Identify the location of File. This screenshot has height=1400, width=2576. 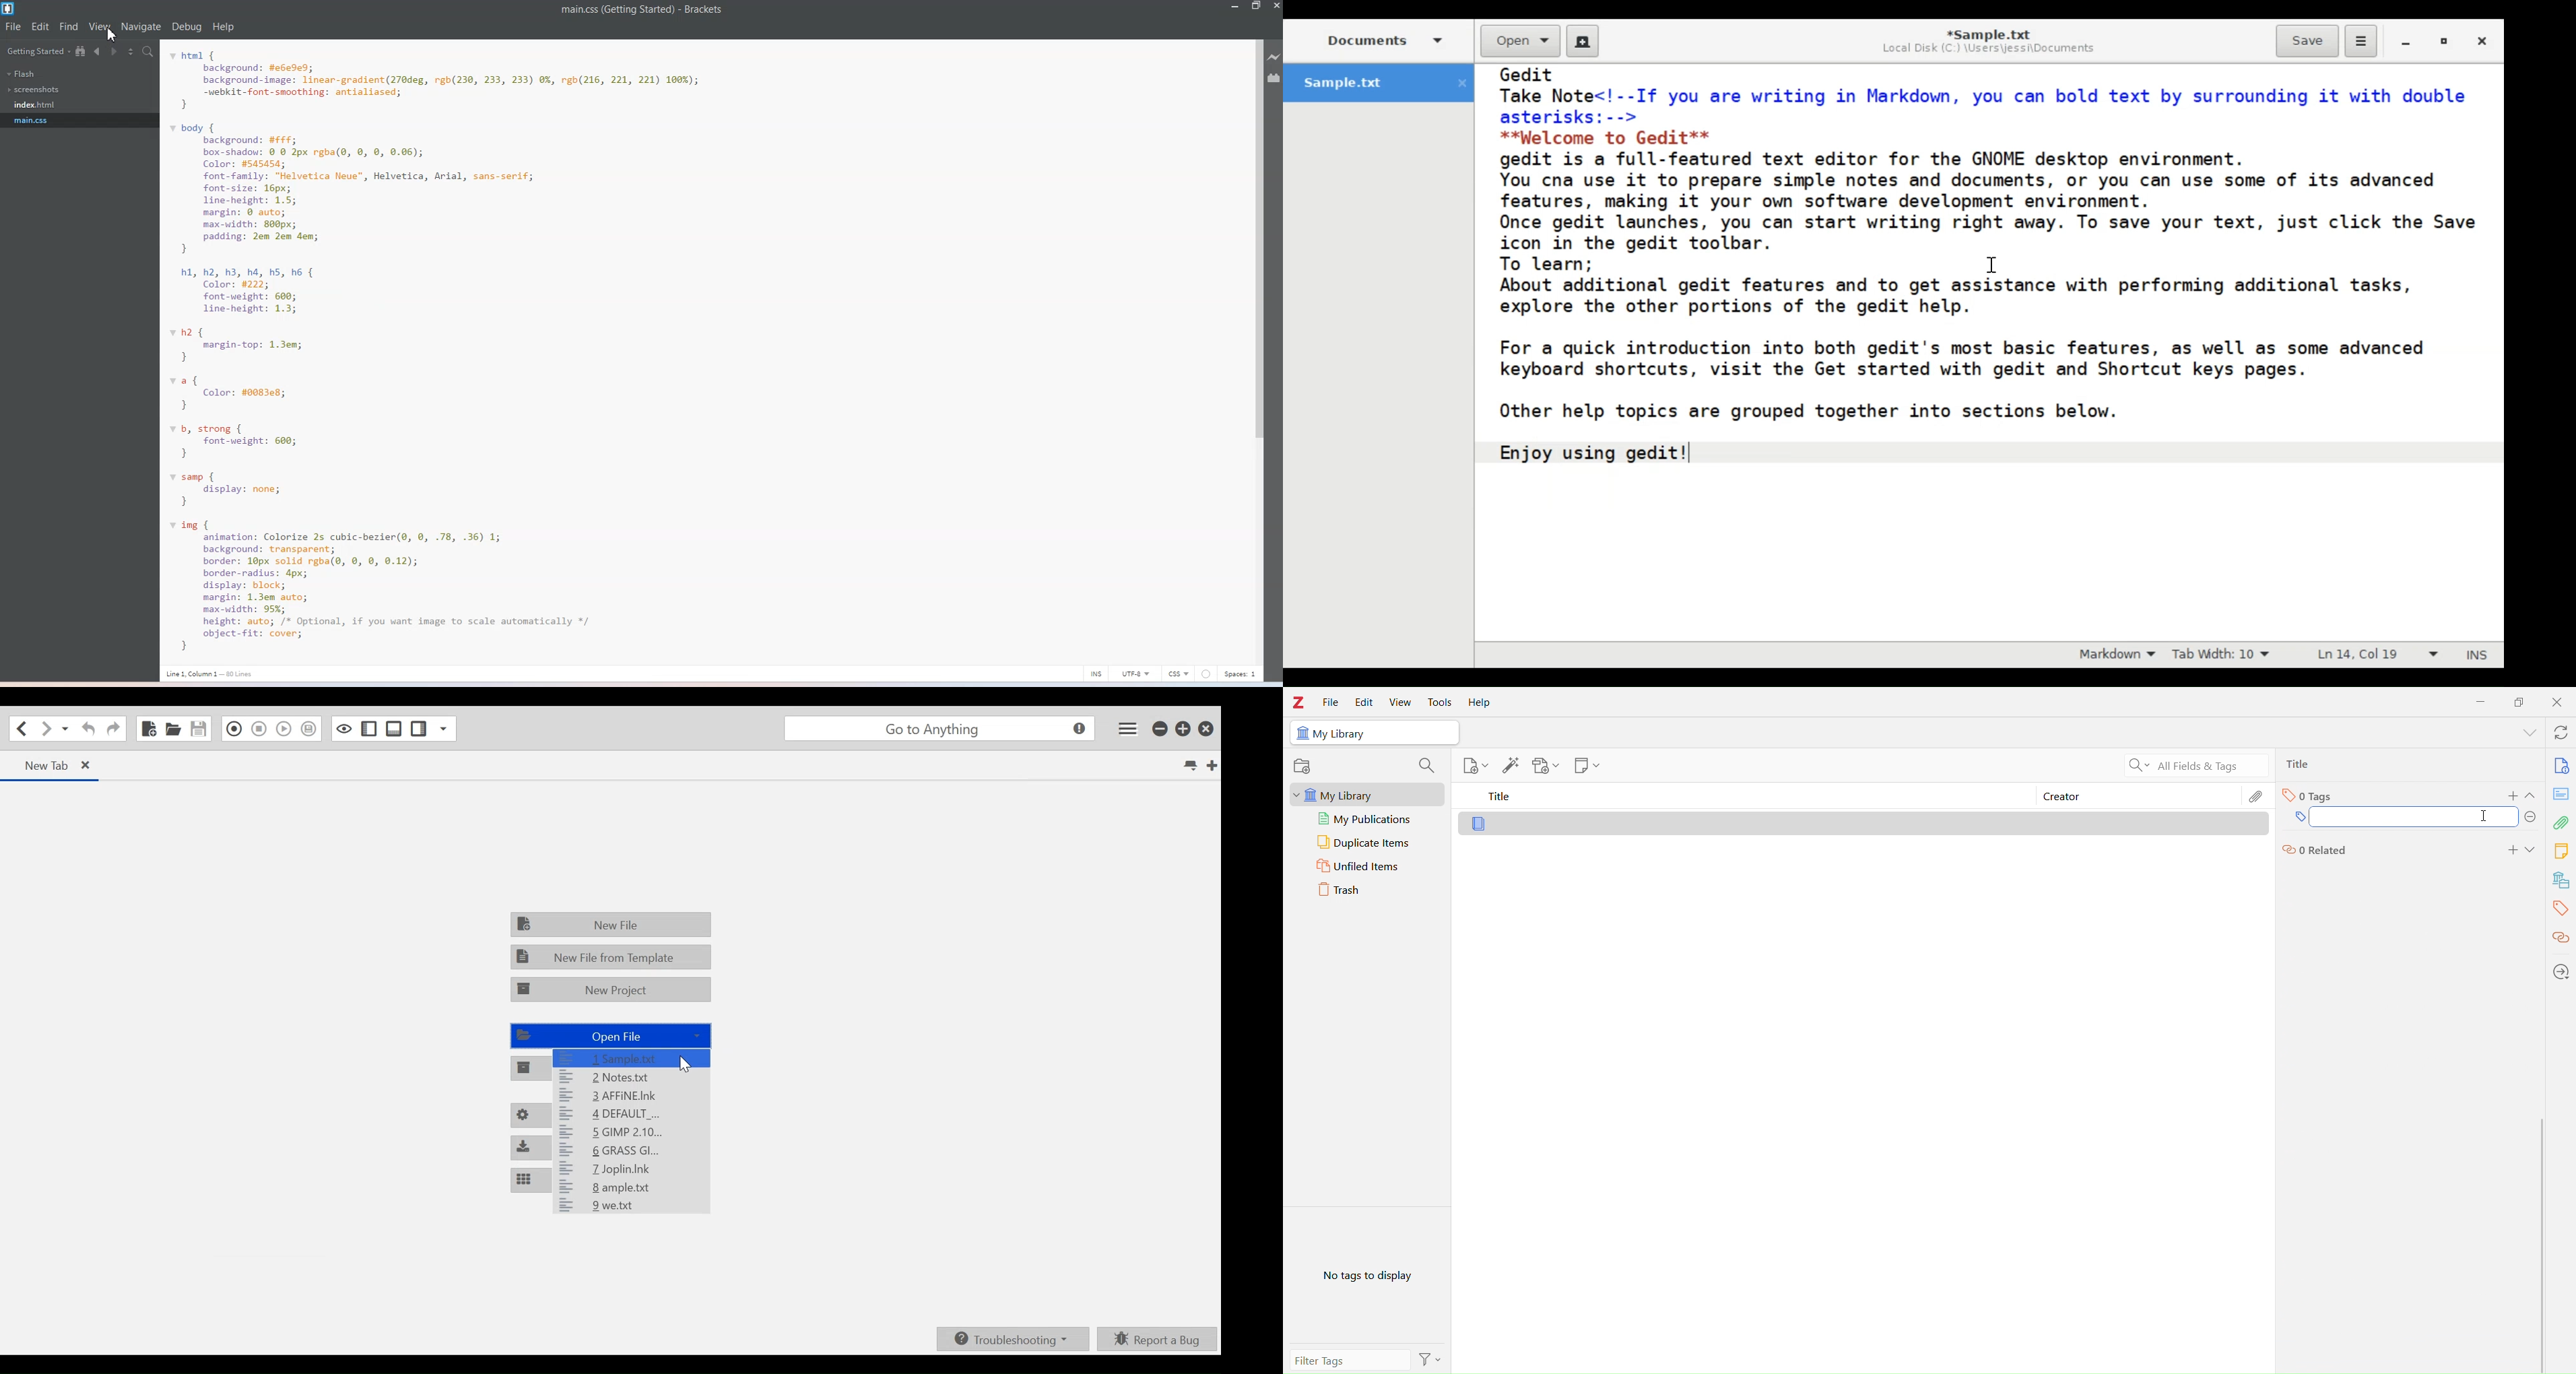
(1327, 699).